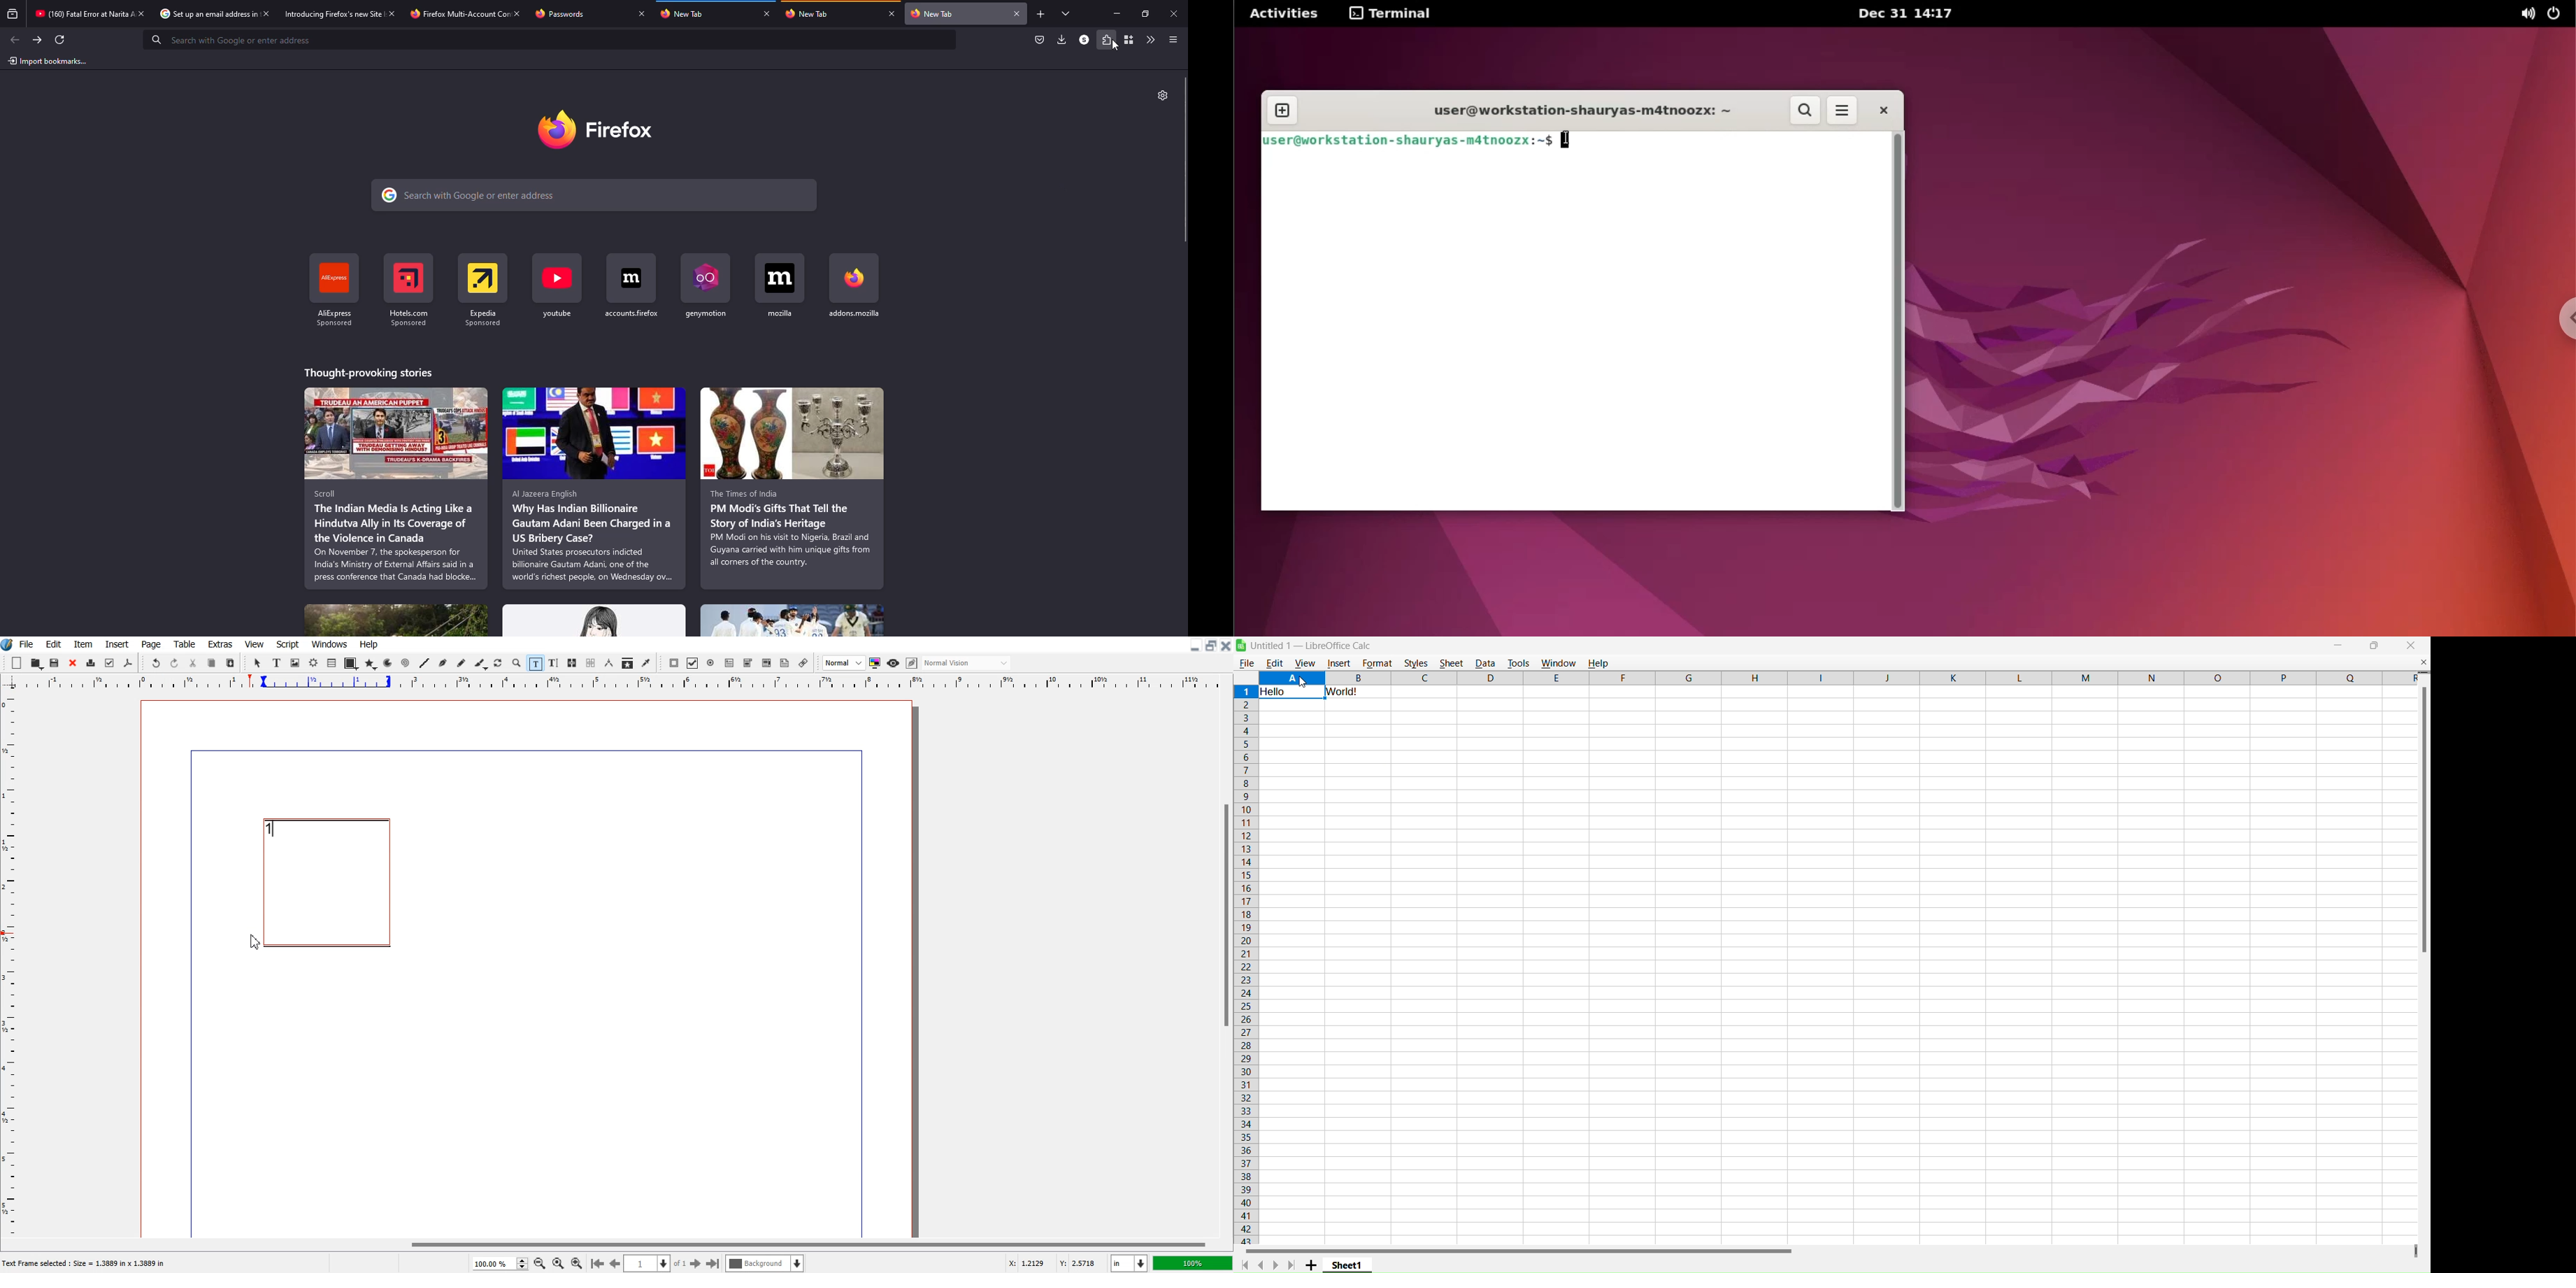  I want to click on Copy , so click(211, 664).